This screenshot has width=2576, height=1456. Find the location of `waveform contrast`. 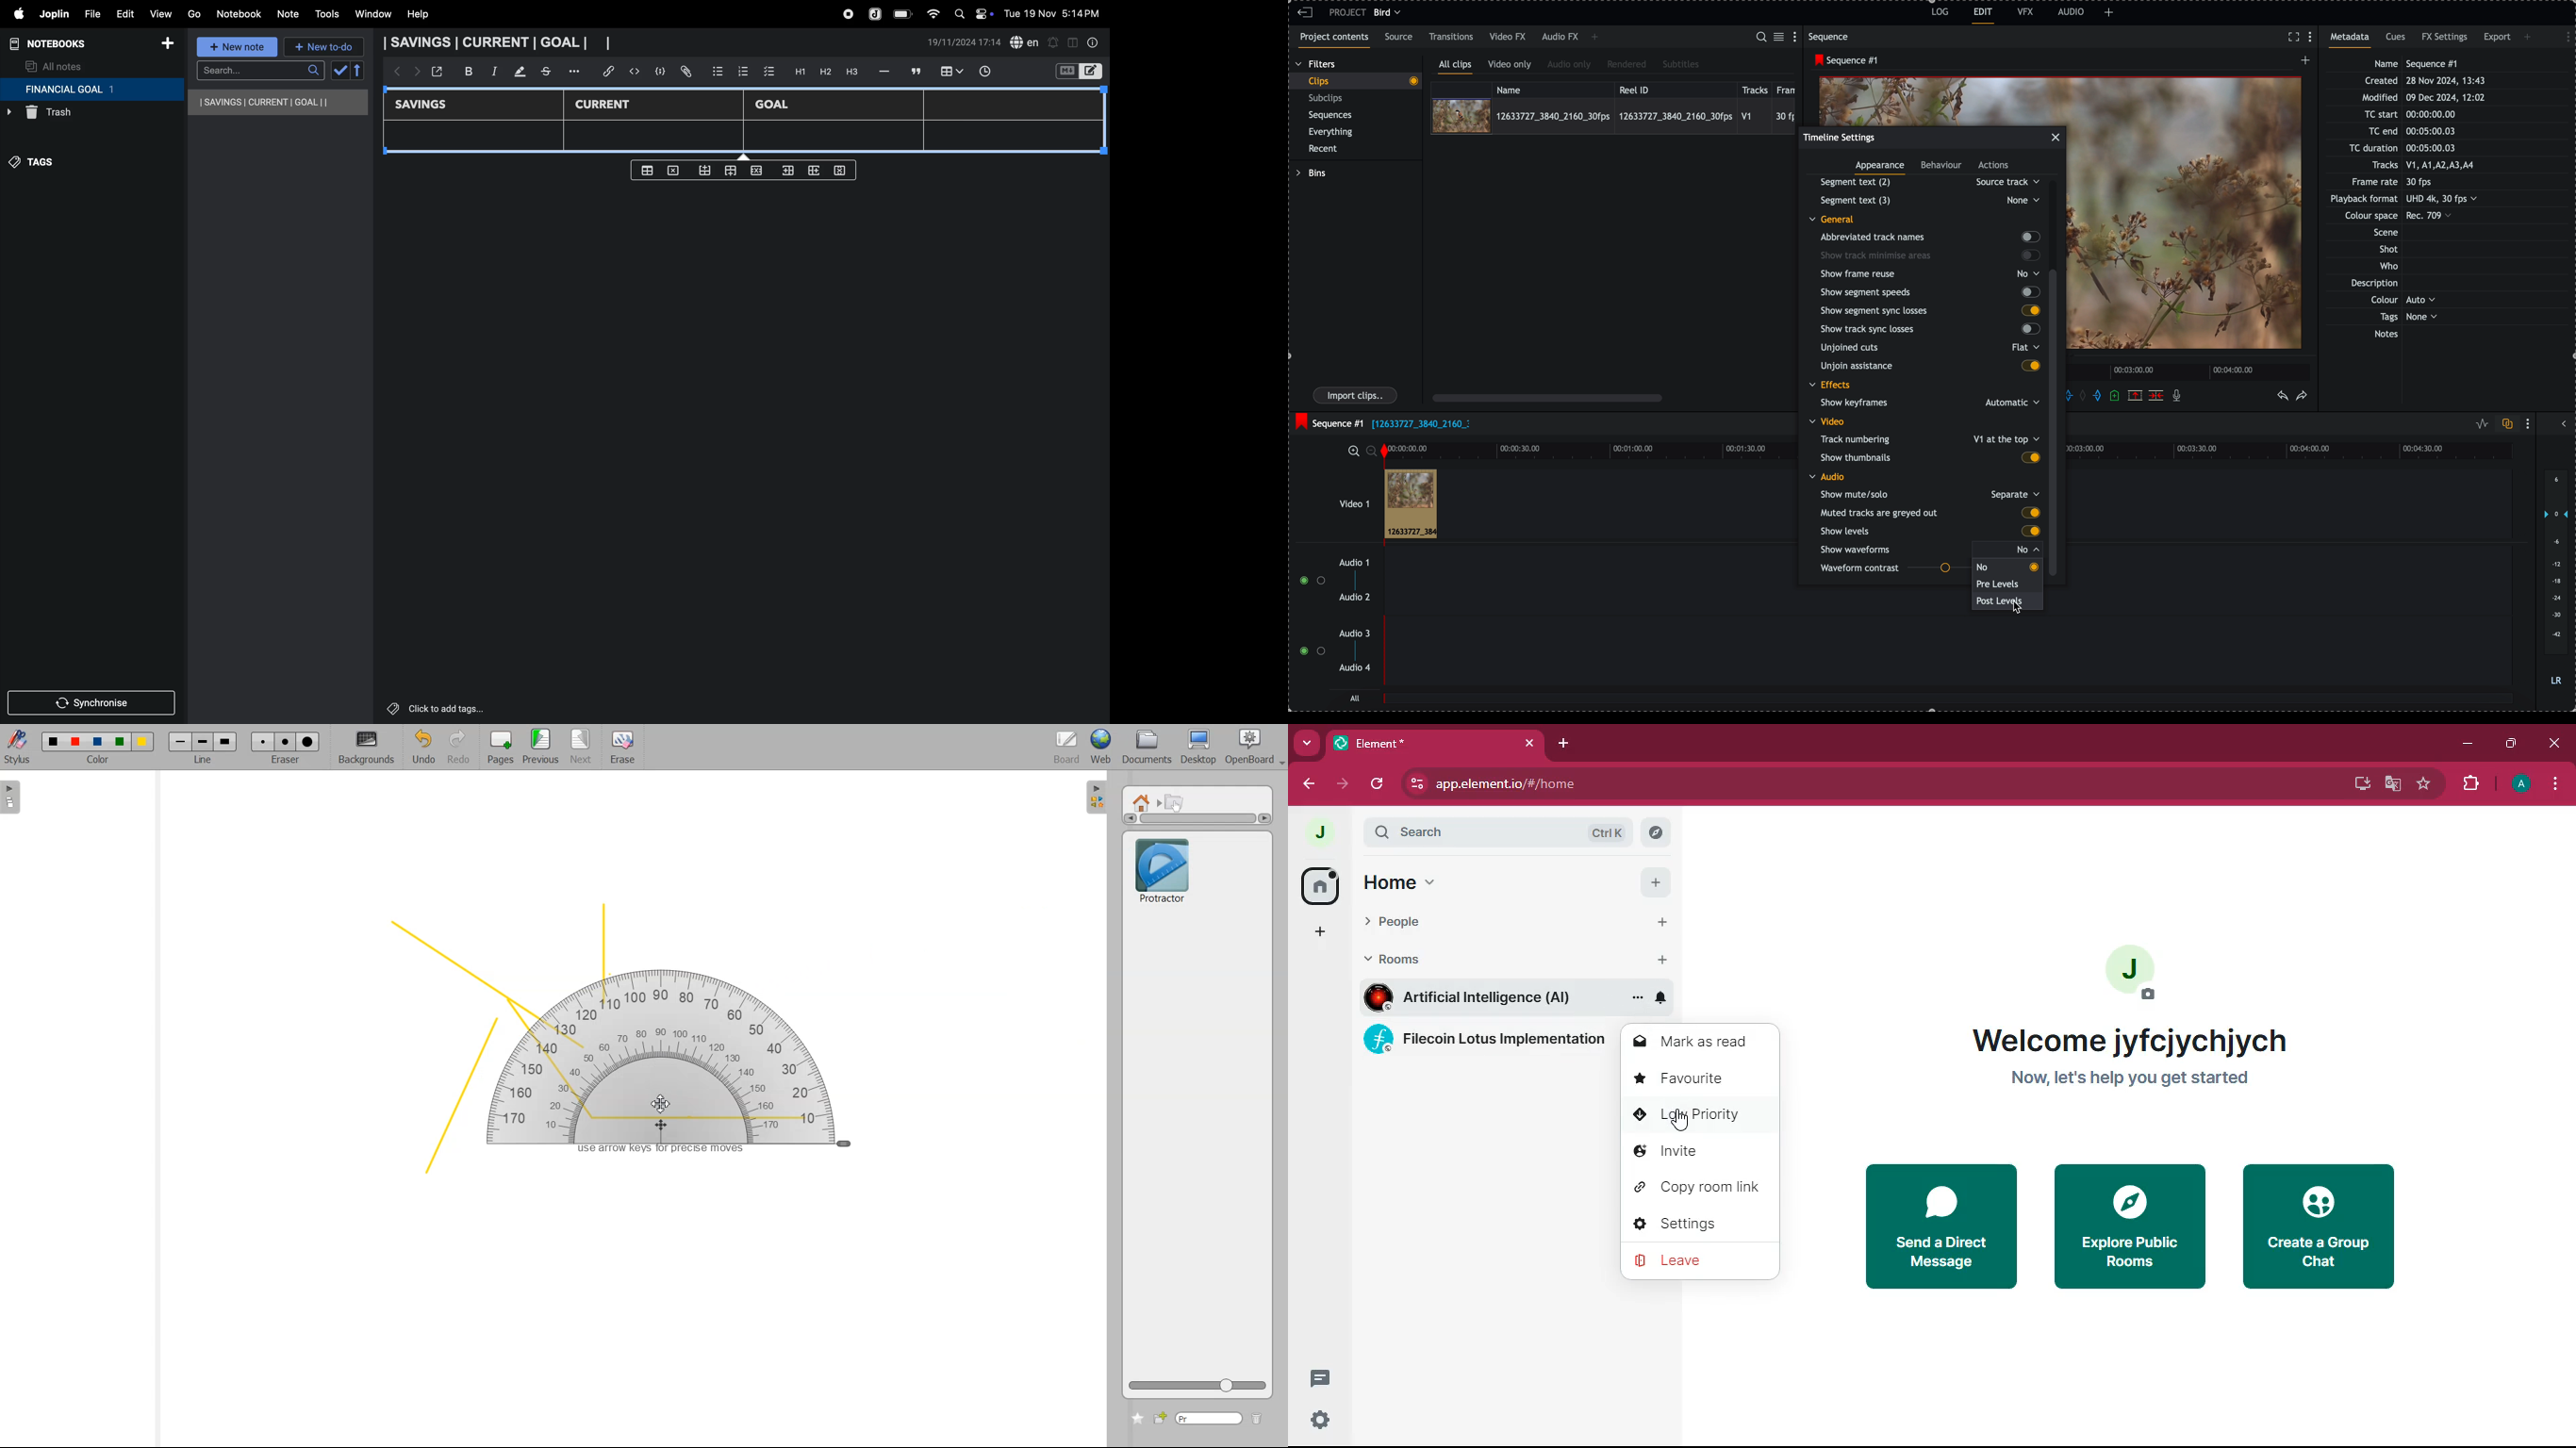

waveform contrast is located at coordinates (1894, 570).